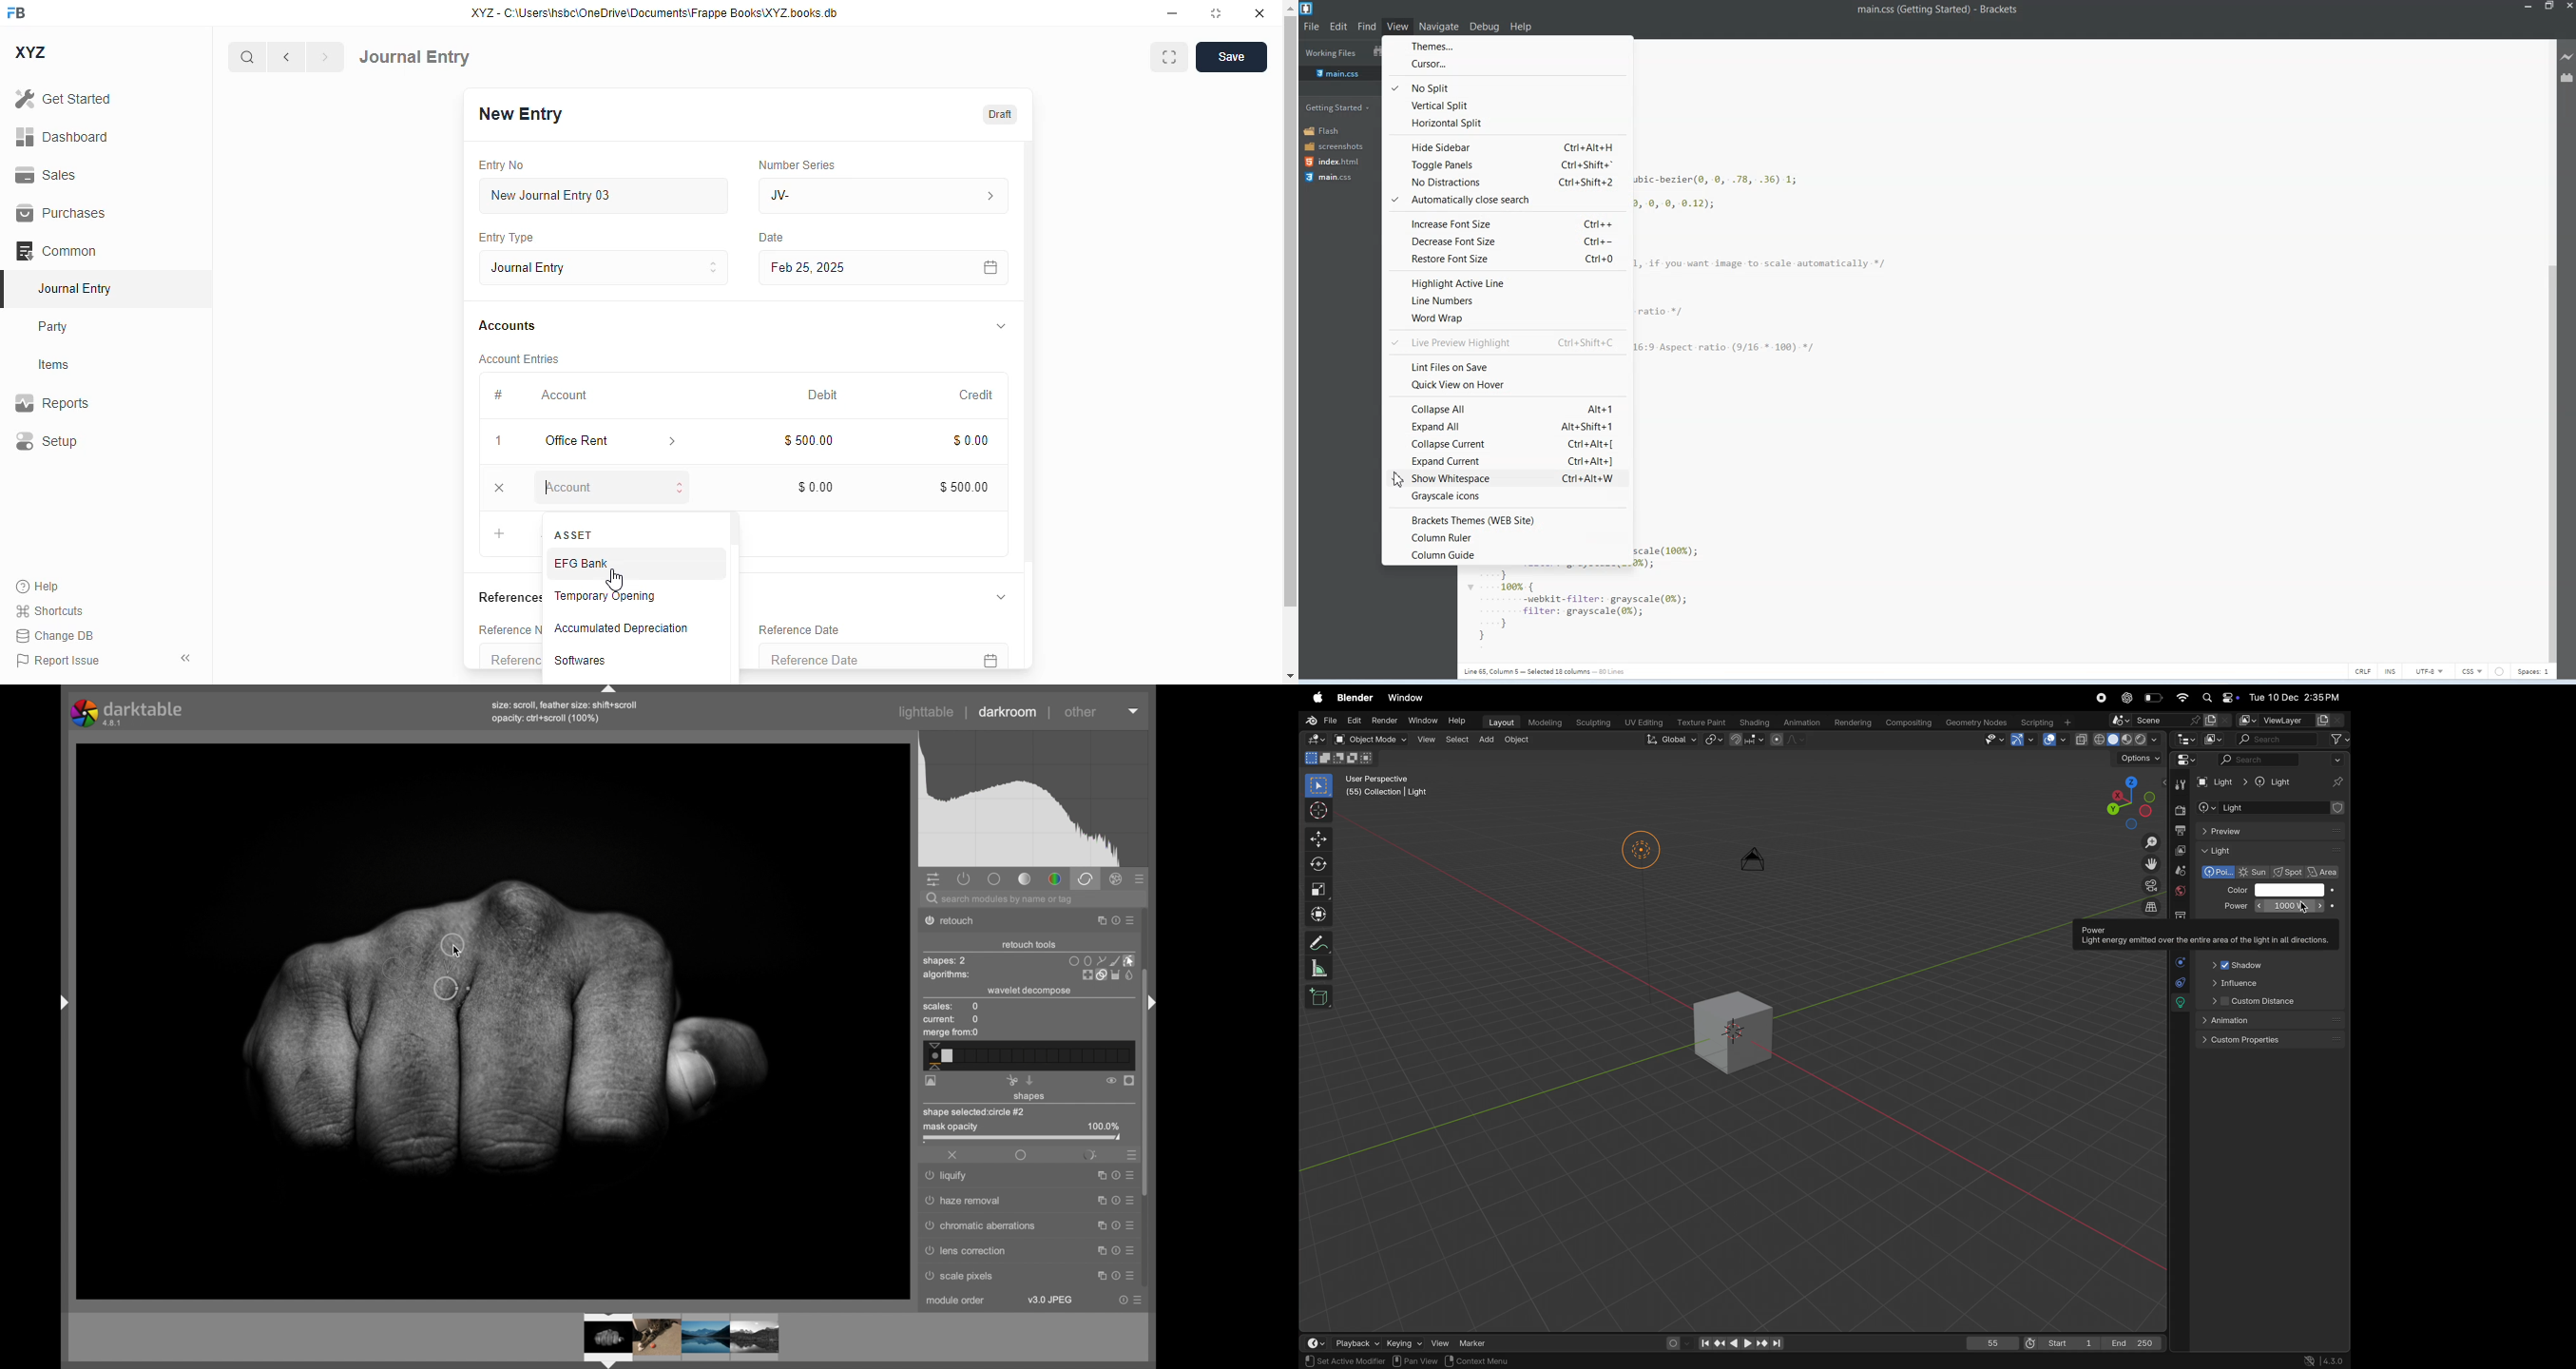 Image resolution: width=2576 pixels, height=1372 pixels. What do you see at coordinates (1215, 13) in the screenshot?
I see `toggle maximize` at bounding box center [1215, 13].